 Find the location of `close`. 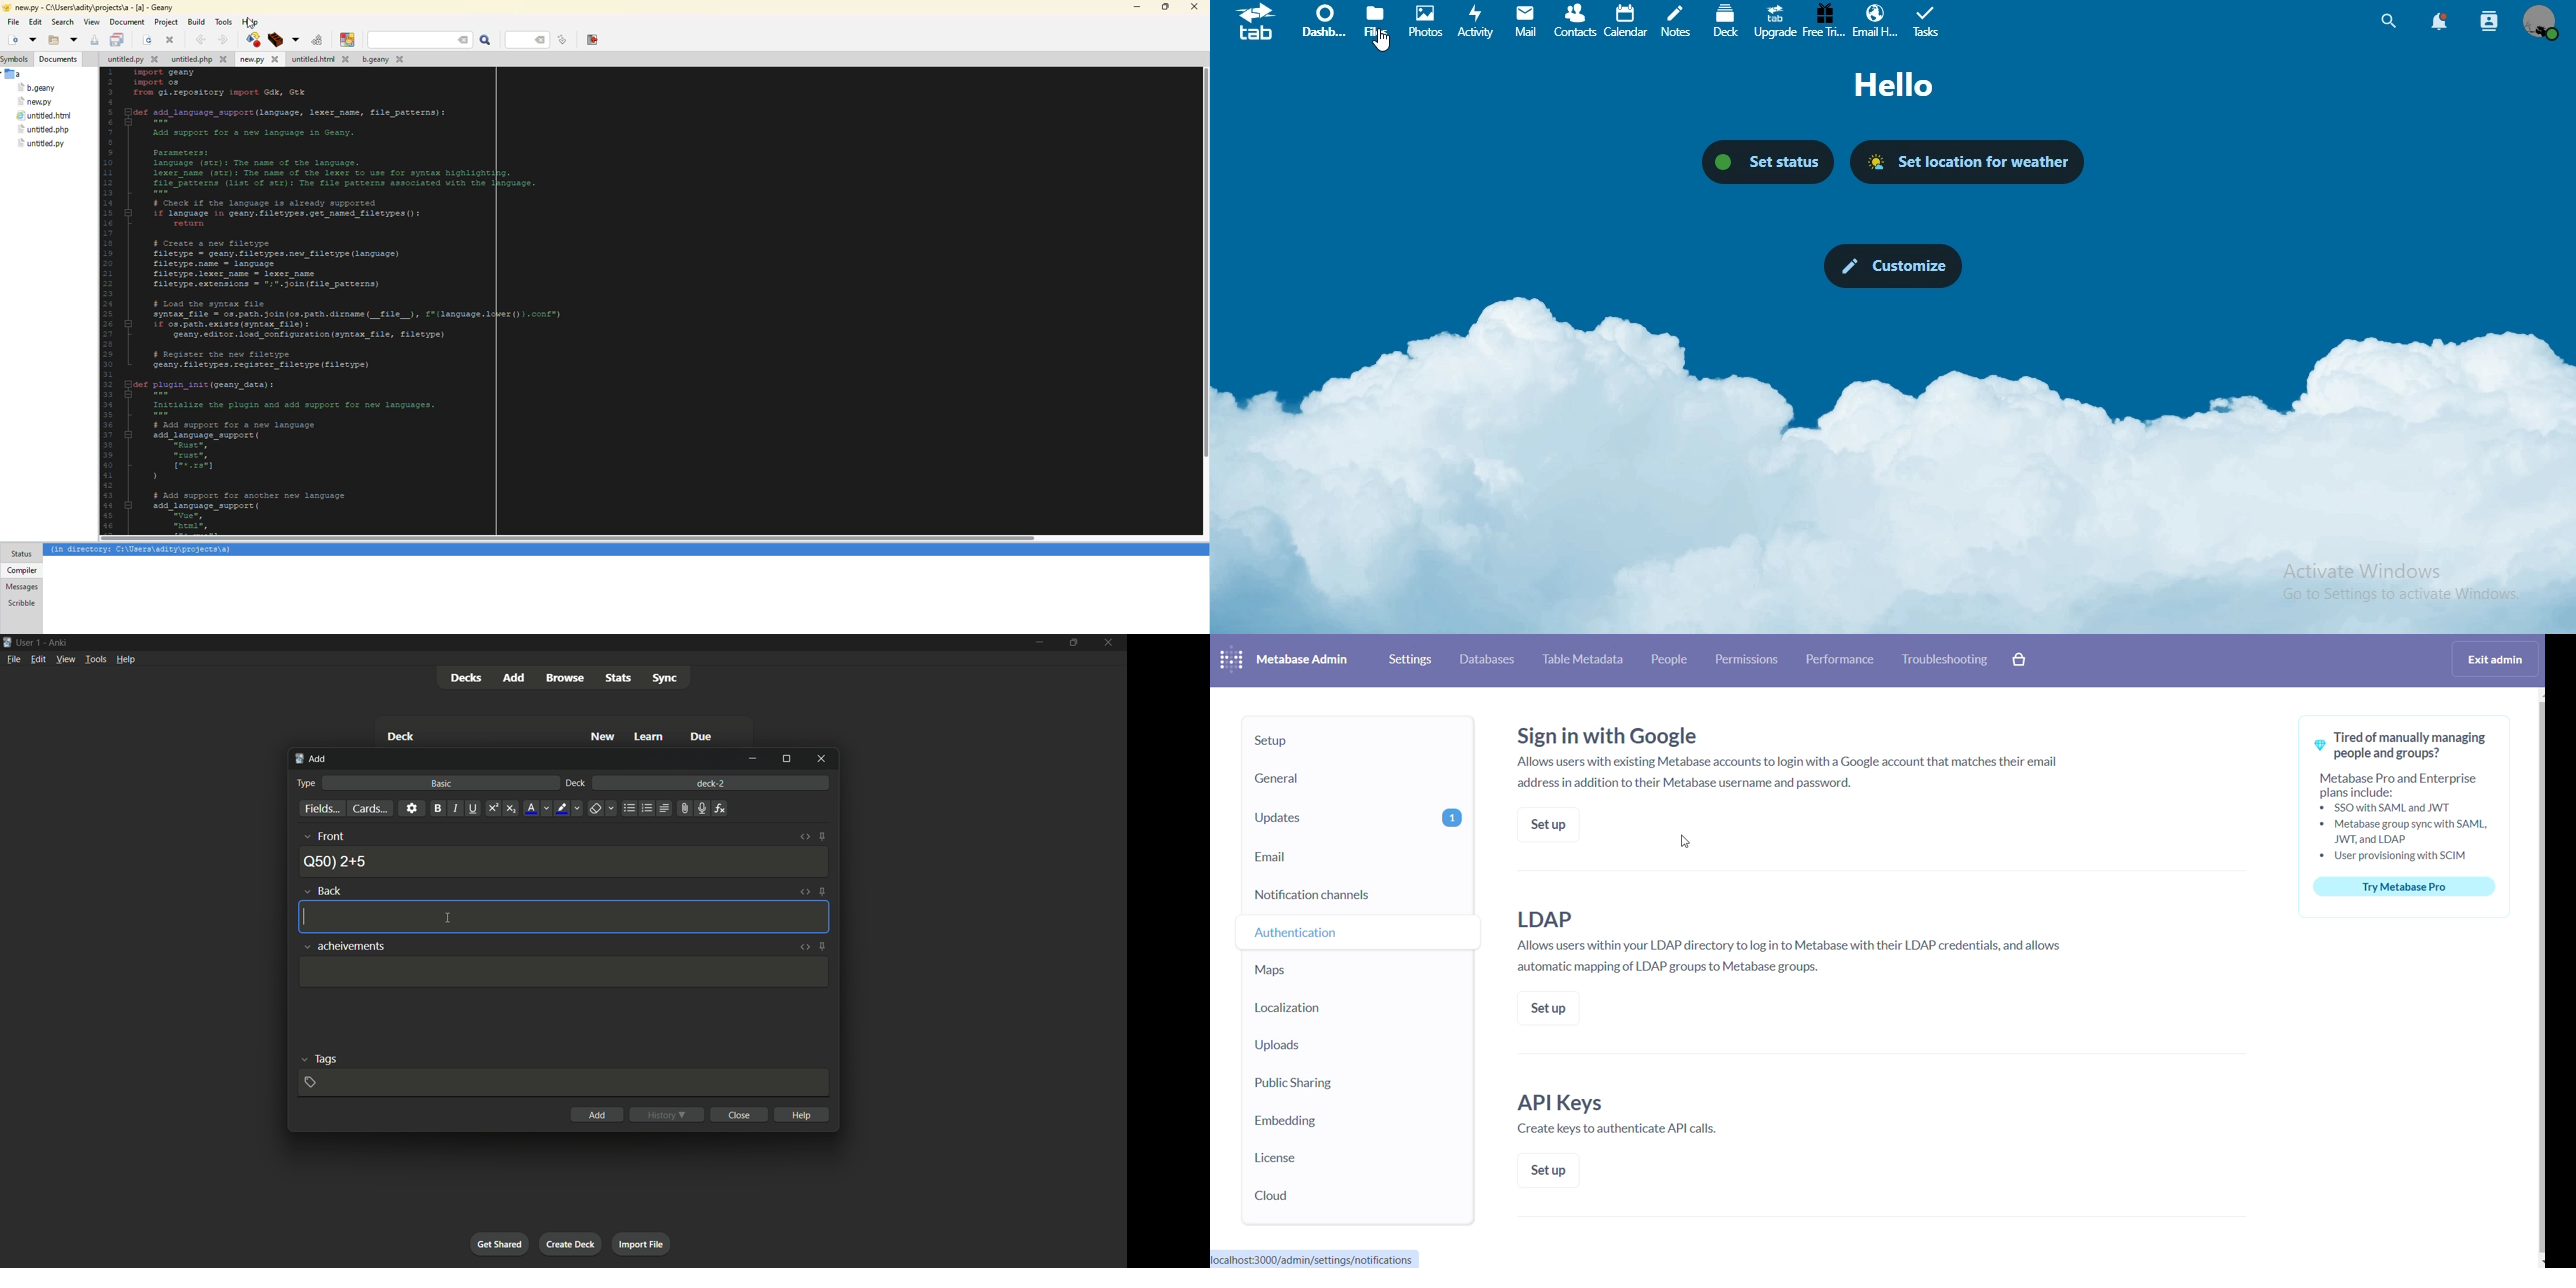

close is located at coordinates (1194, 7).